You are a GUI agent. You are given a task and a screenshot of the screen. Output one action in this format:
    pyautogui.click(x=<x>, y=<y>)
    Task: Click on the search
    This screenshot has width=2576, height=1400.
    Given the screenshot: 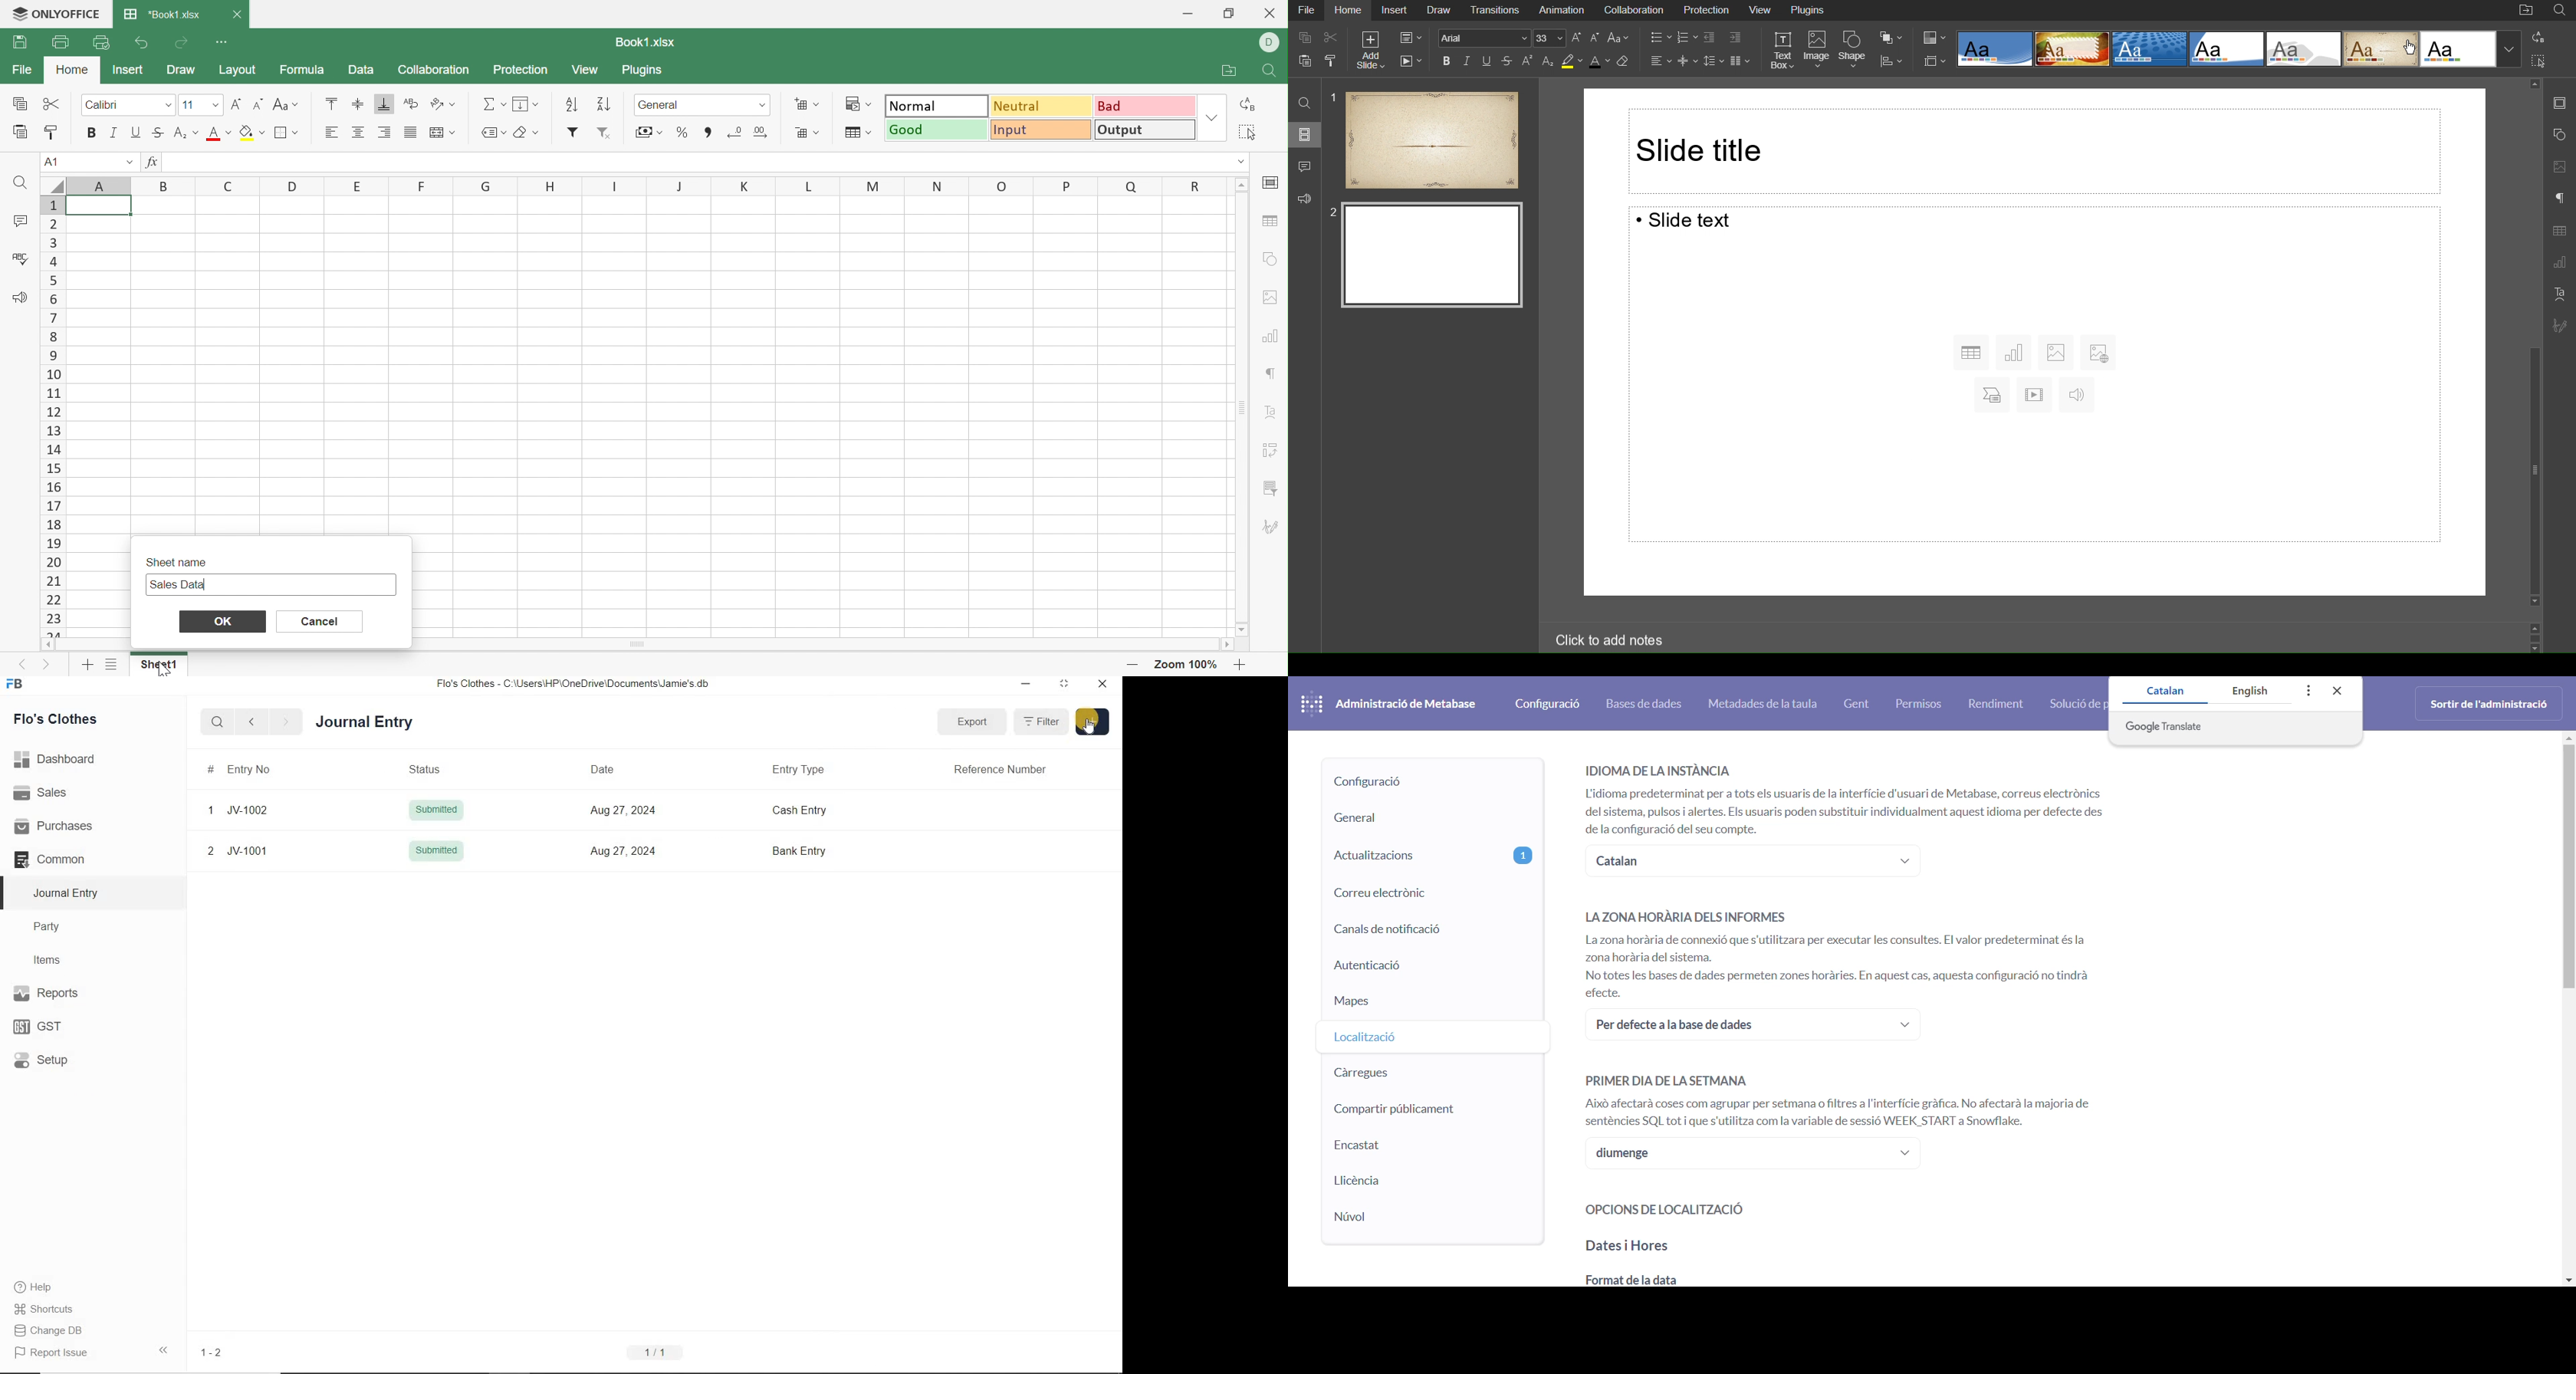 What is the action you would take?
    pyautogui.click(x=218, y=722)
    